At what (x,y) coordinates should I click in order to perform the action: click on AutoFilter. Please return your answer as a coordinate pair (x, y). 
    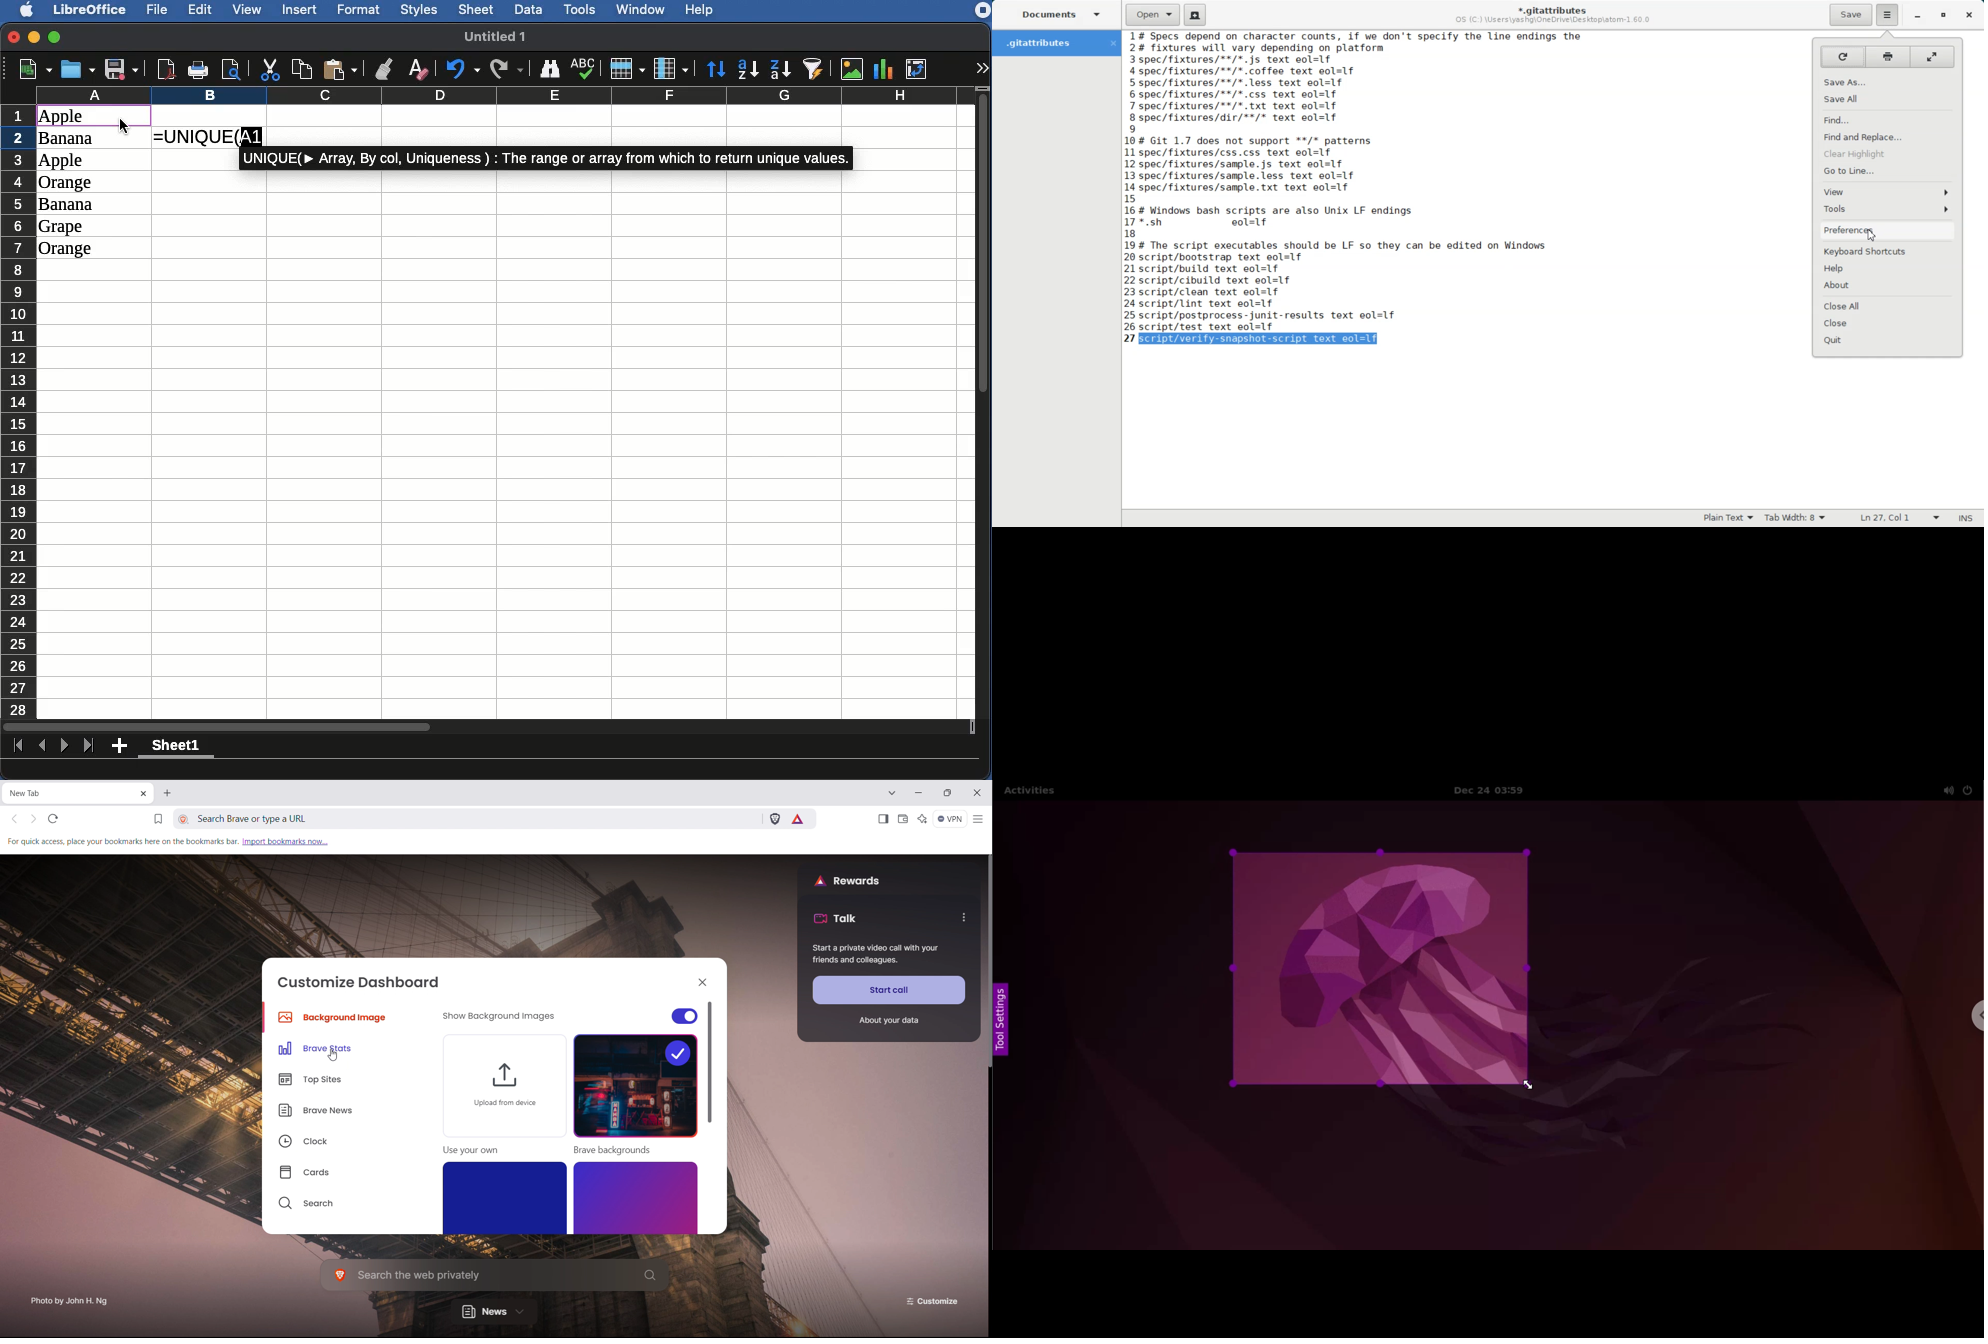
    Looking at the image, I should click on (816, 68).